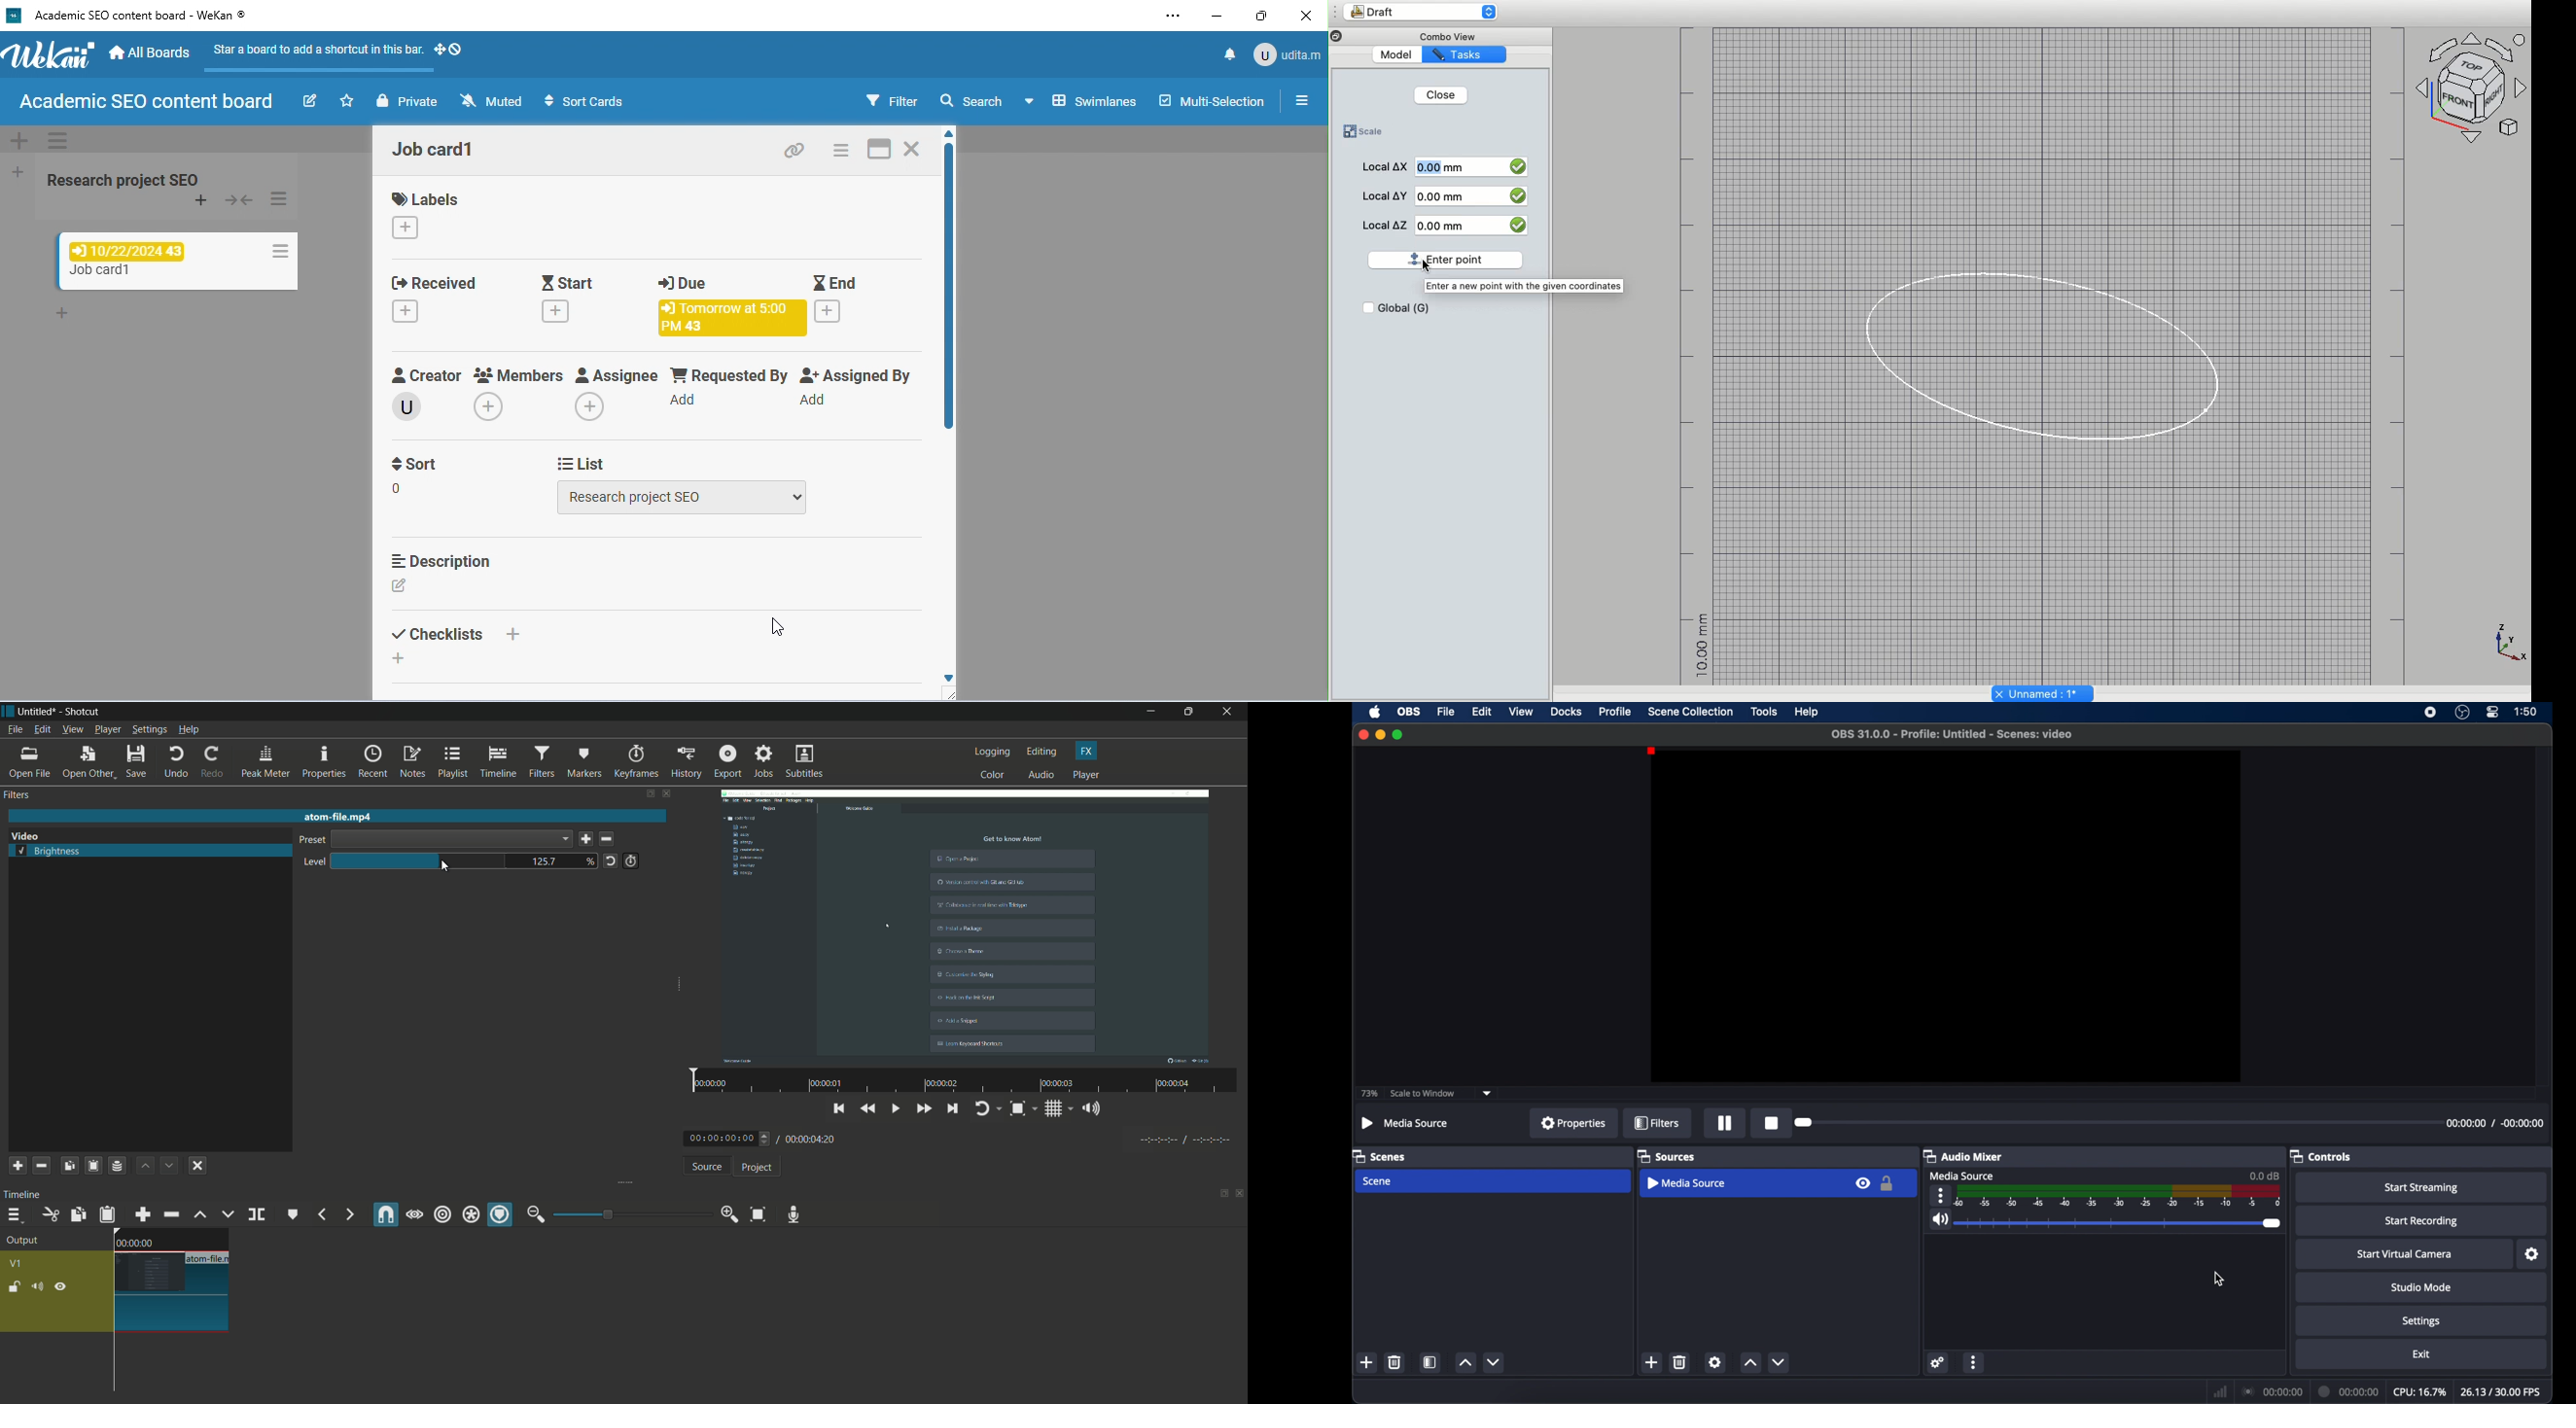 The height and width of the screenshot is (1428, 2576). What do you see at coordinates (591, 861) in the screenshot?
I see `%` at bounding box center [591, 861].